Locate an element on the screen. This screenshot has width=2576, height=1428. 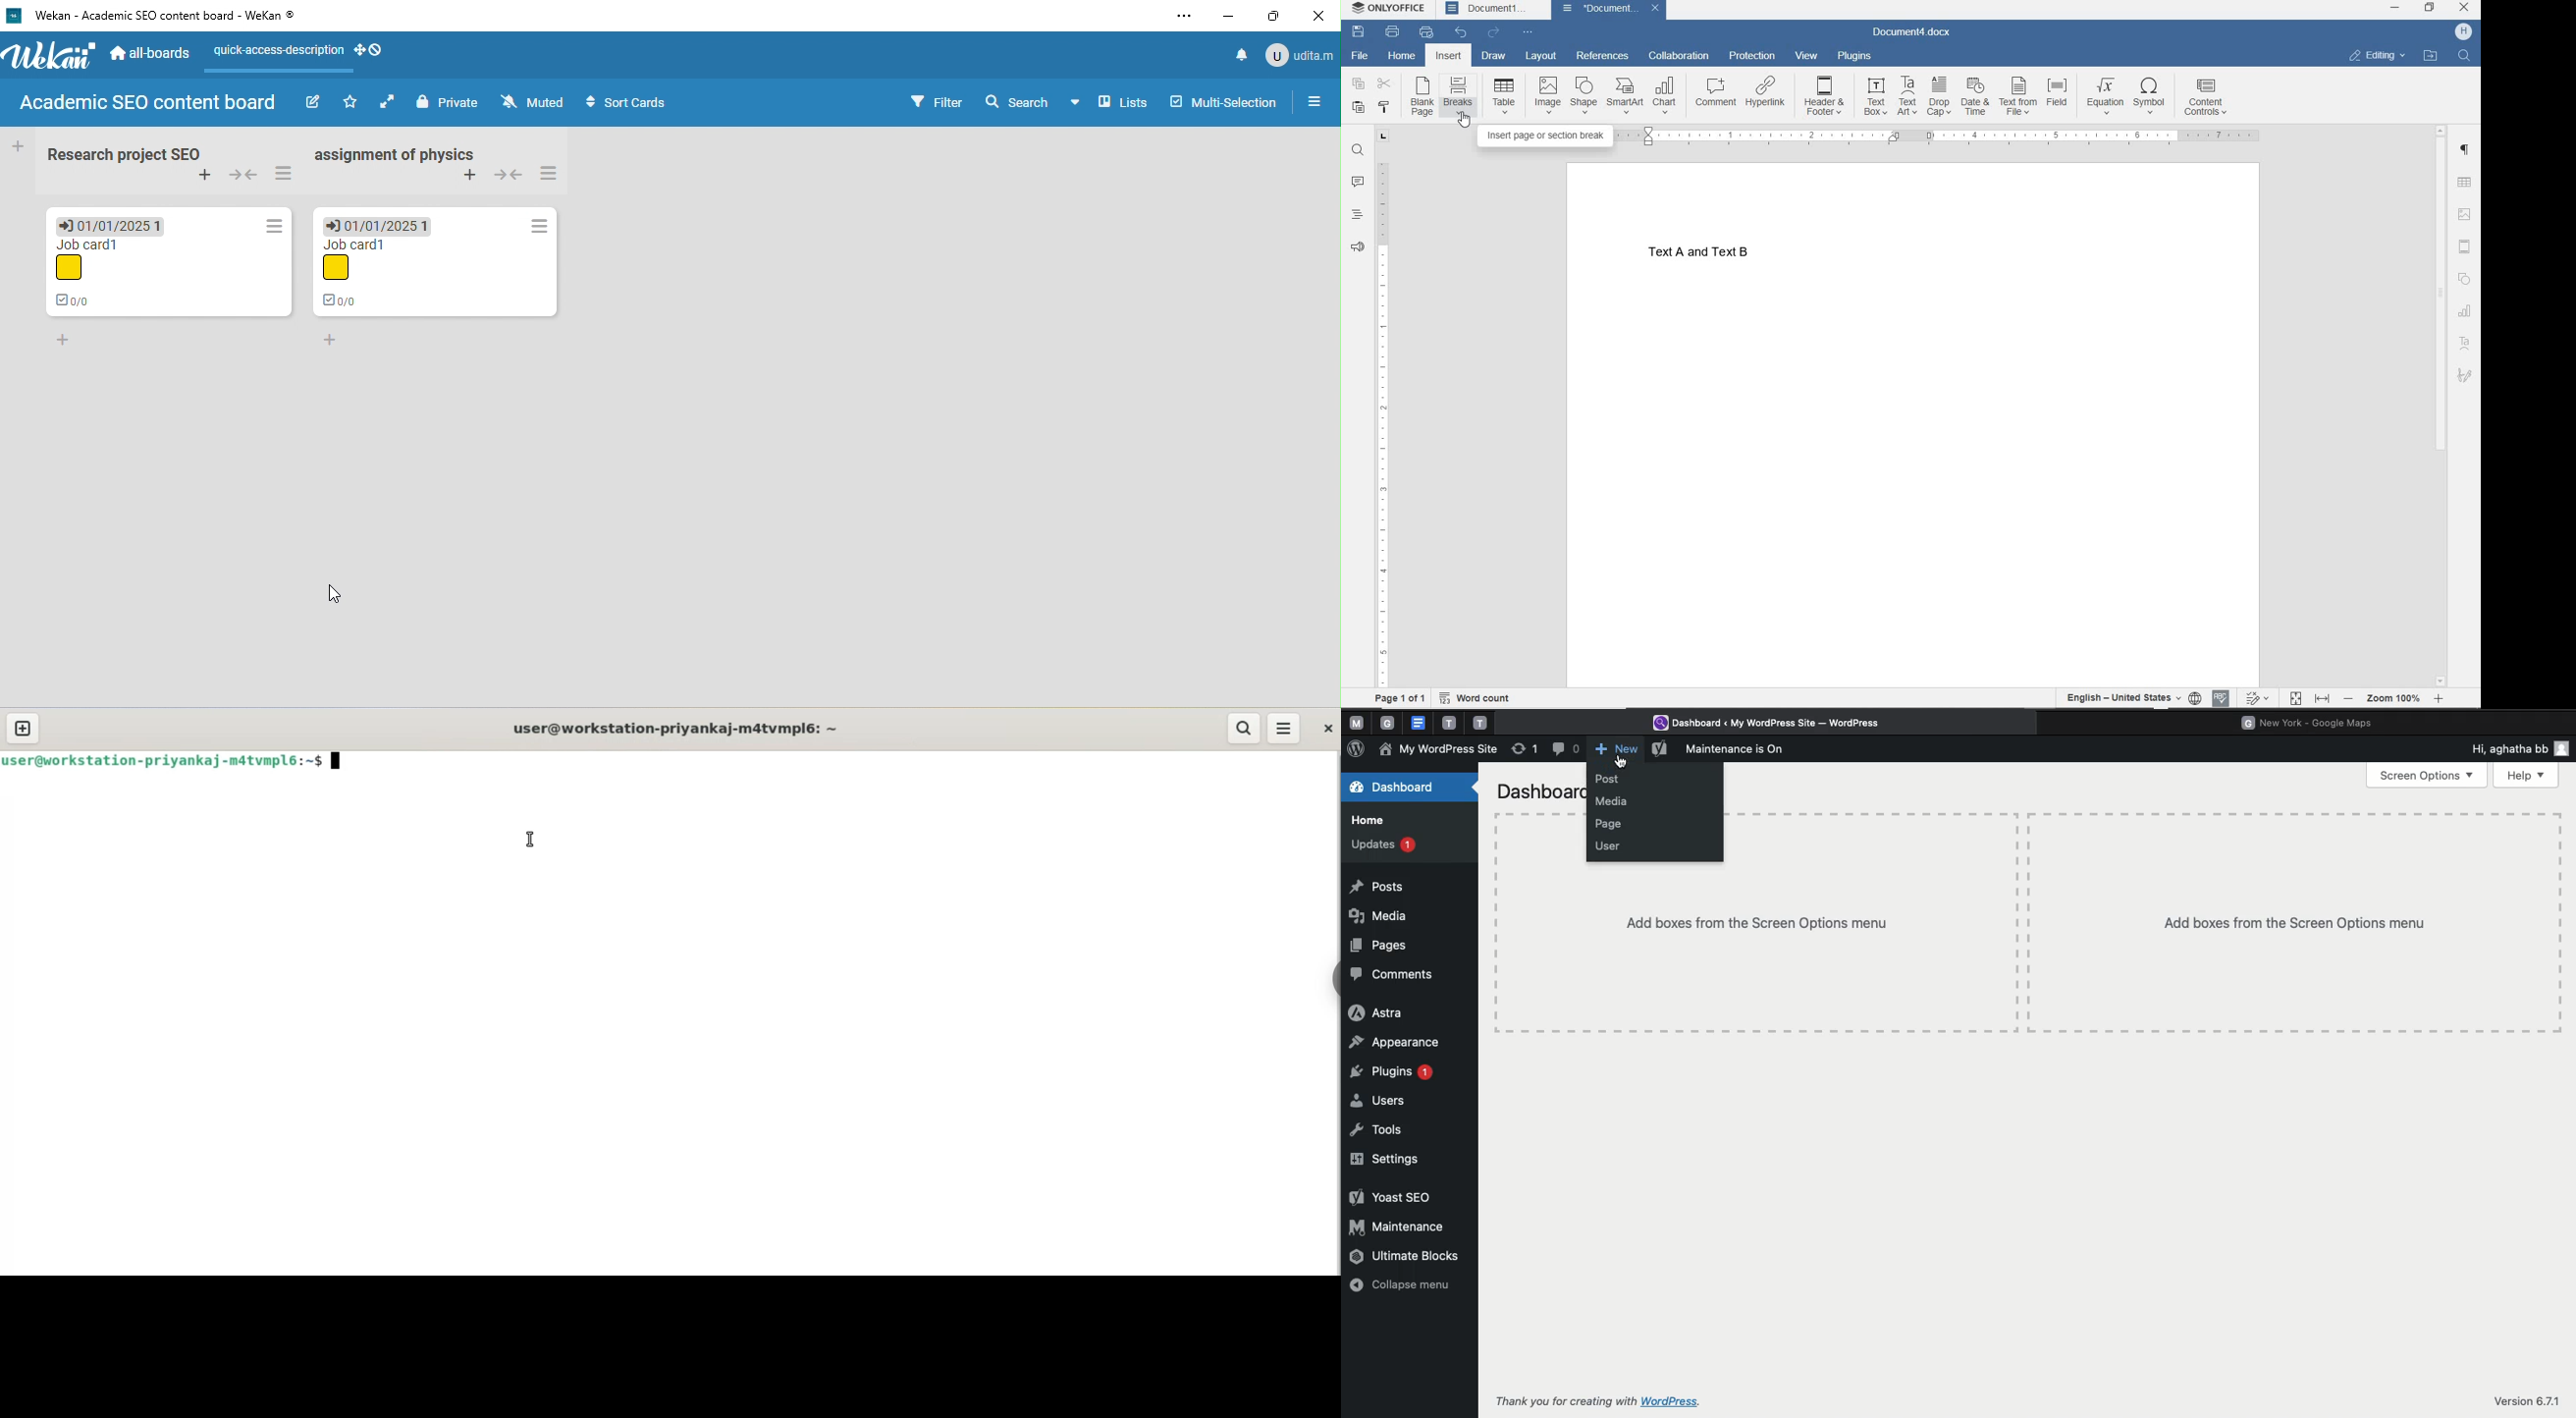
job card 1 is located at coordinates (354, 259).